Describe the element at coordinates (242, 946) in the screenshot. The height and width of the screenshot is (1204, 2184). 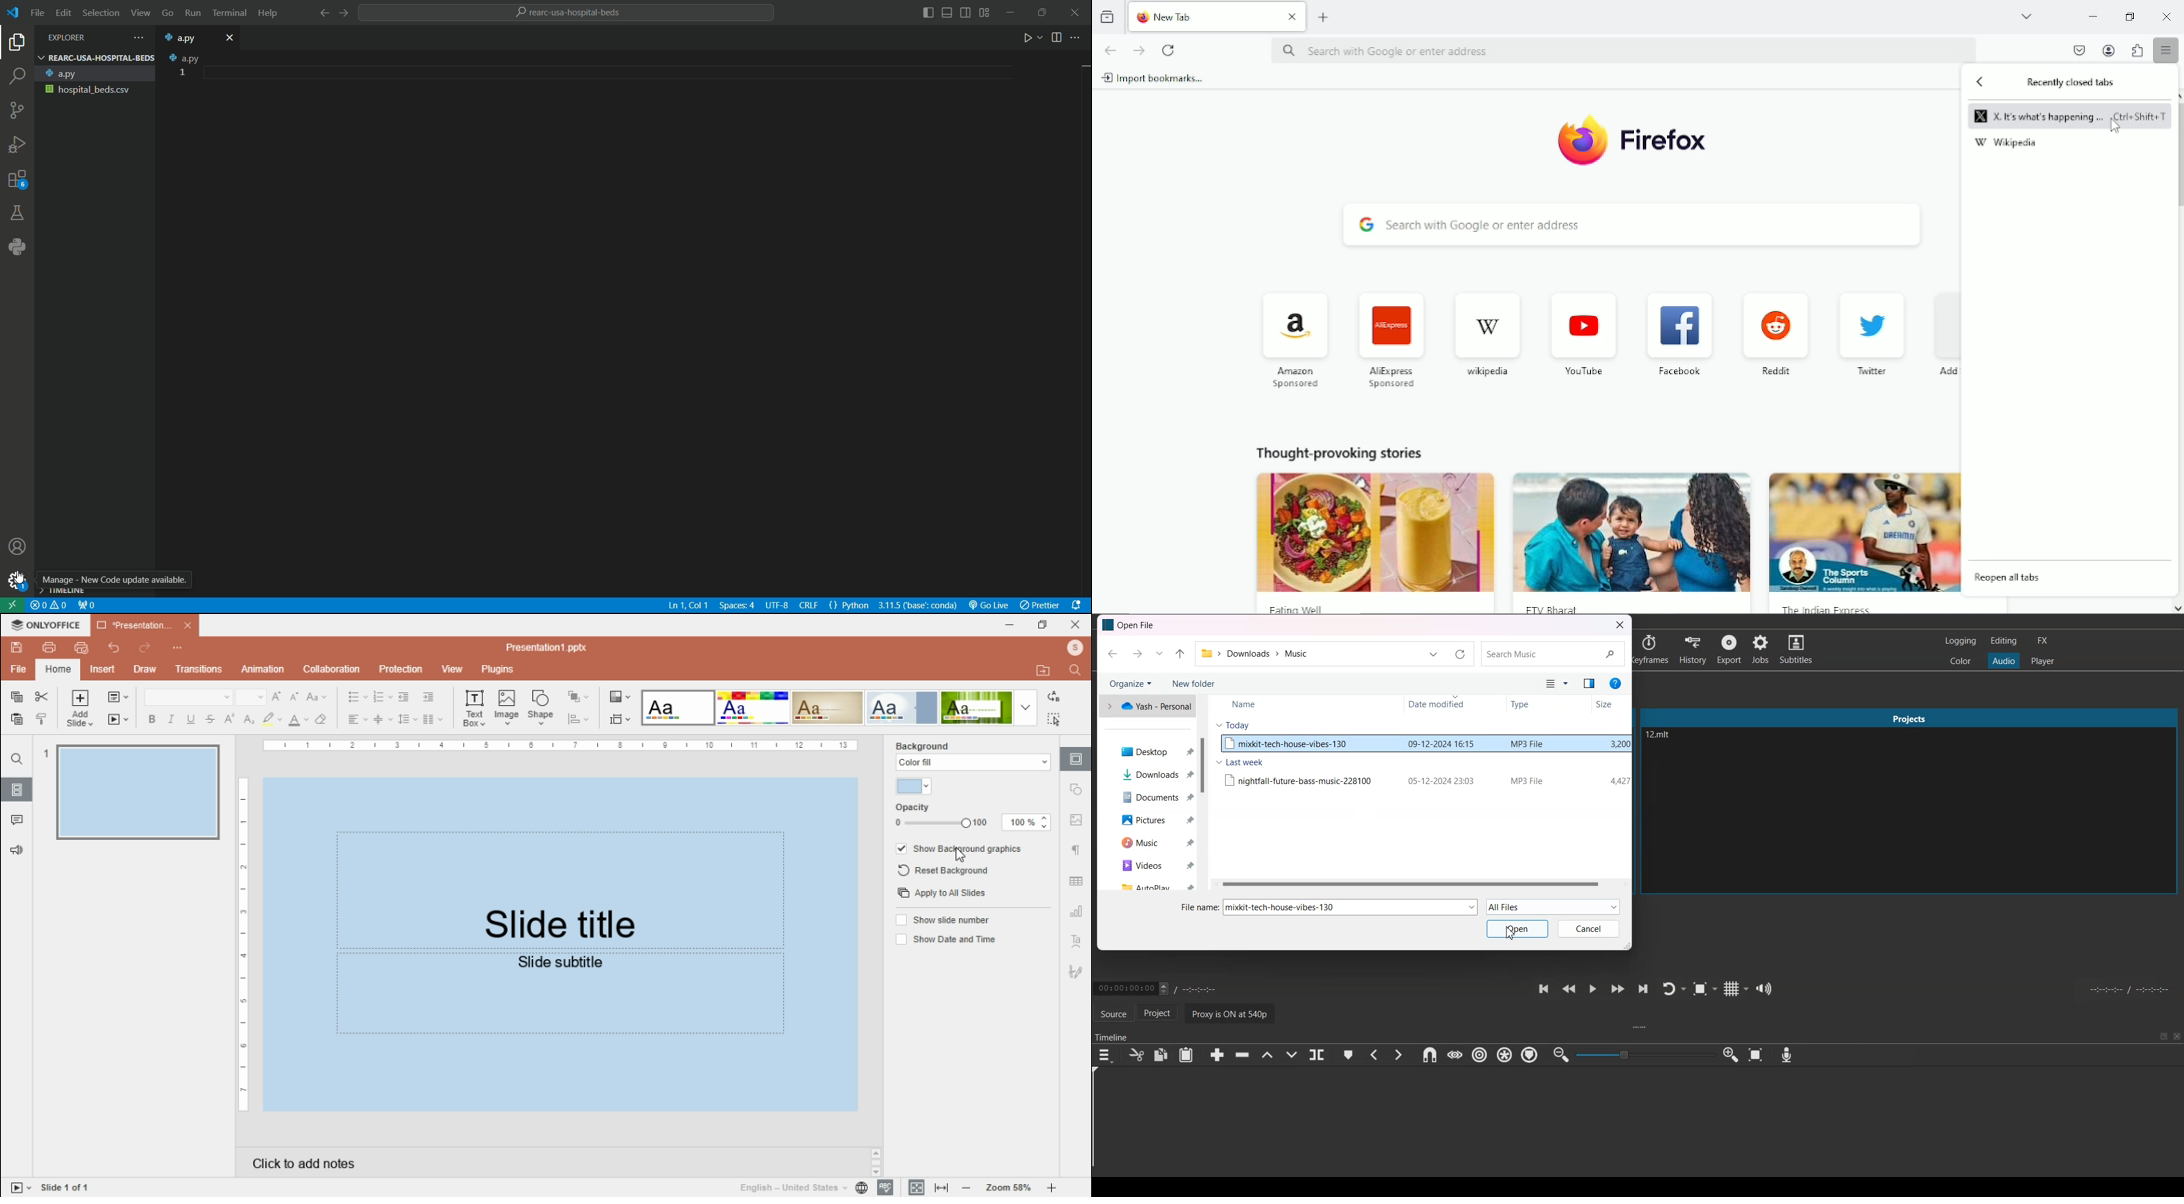
I see `scale` at that location.